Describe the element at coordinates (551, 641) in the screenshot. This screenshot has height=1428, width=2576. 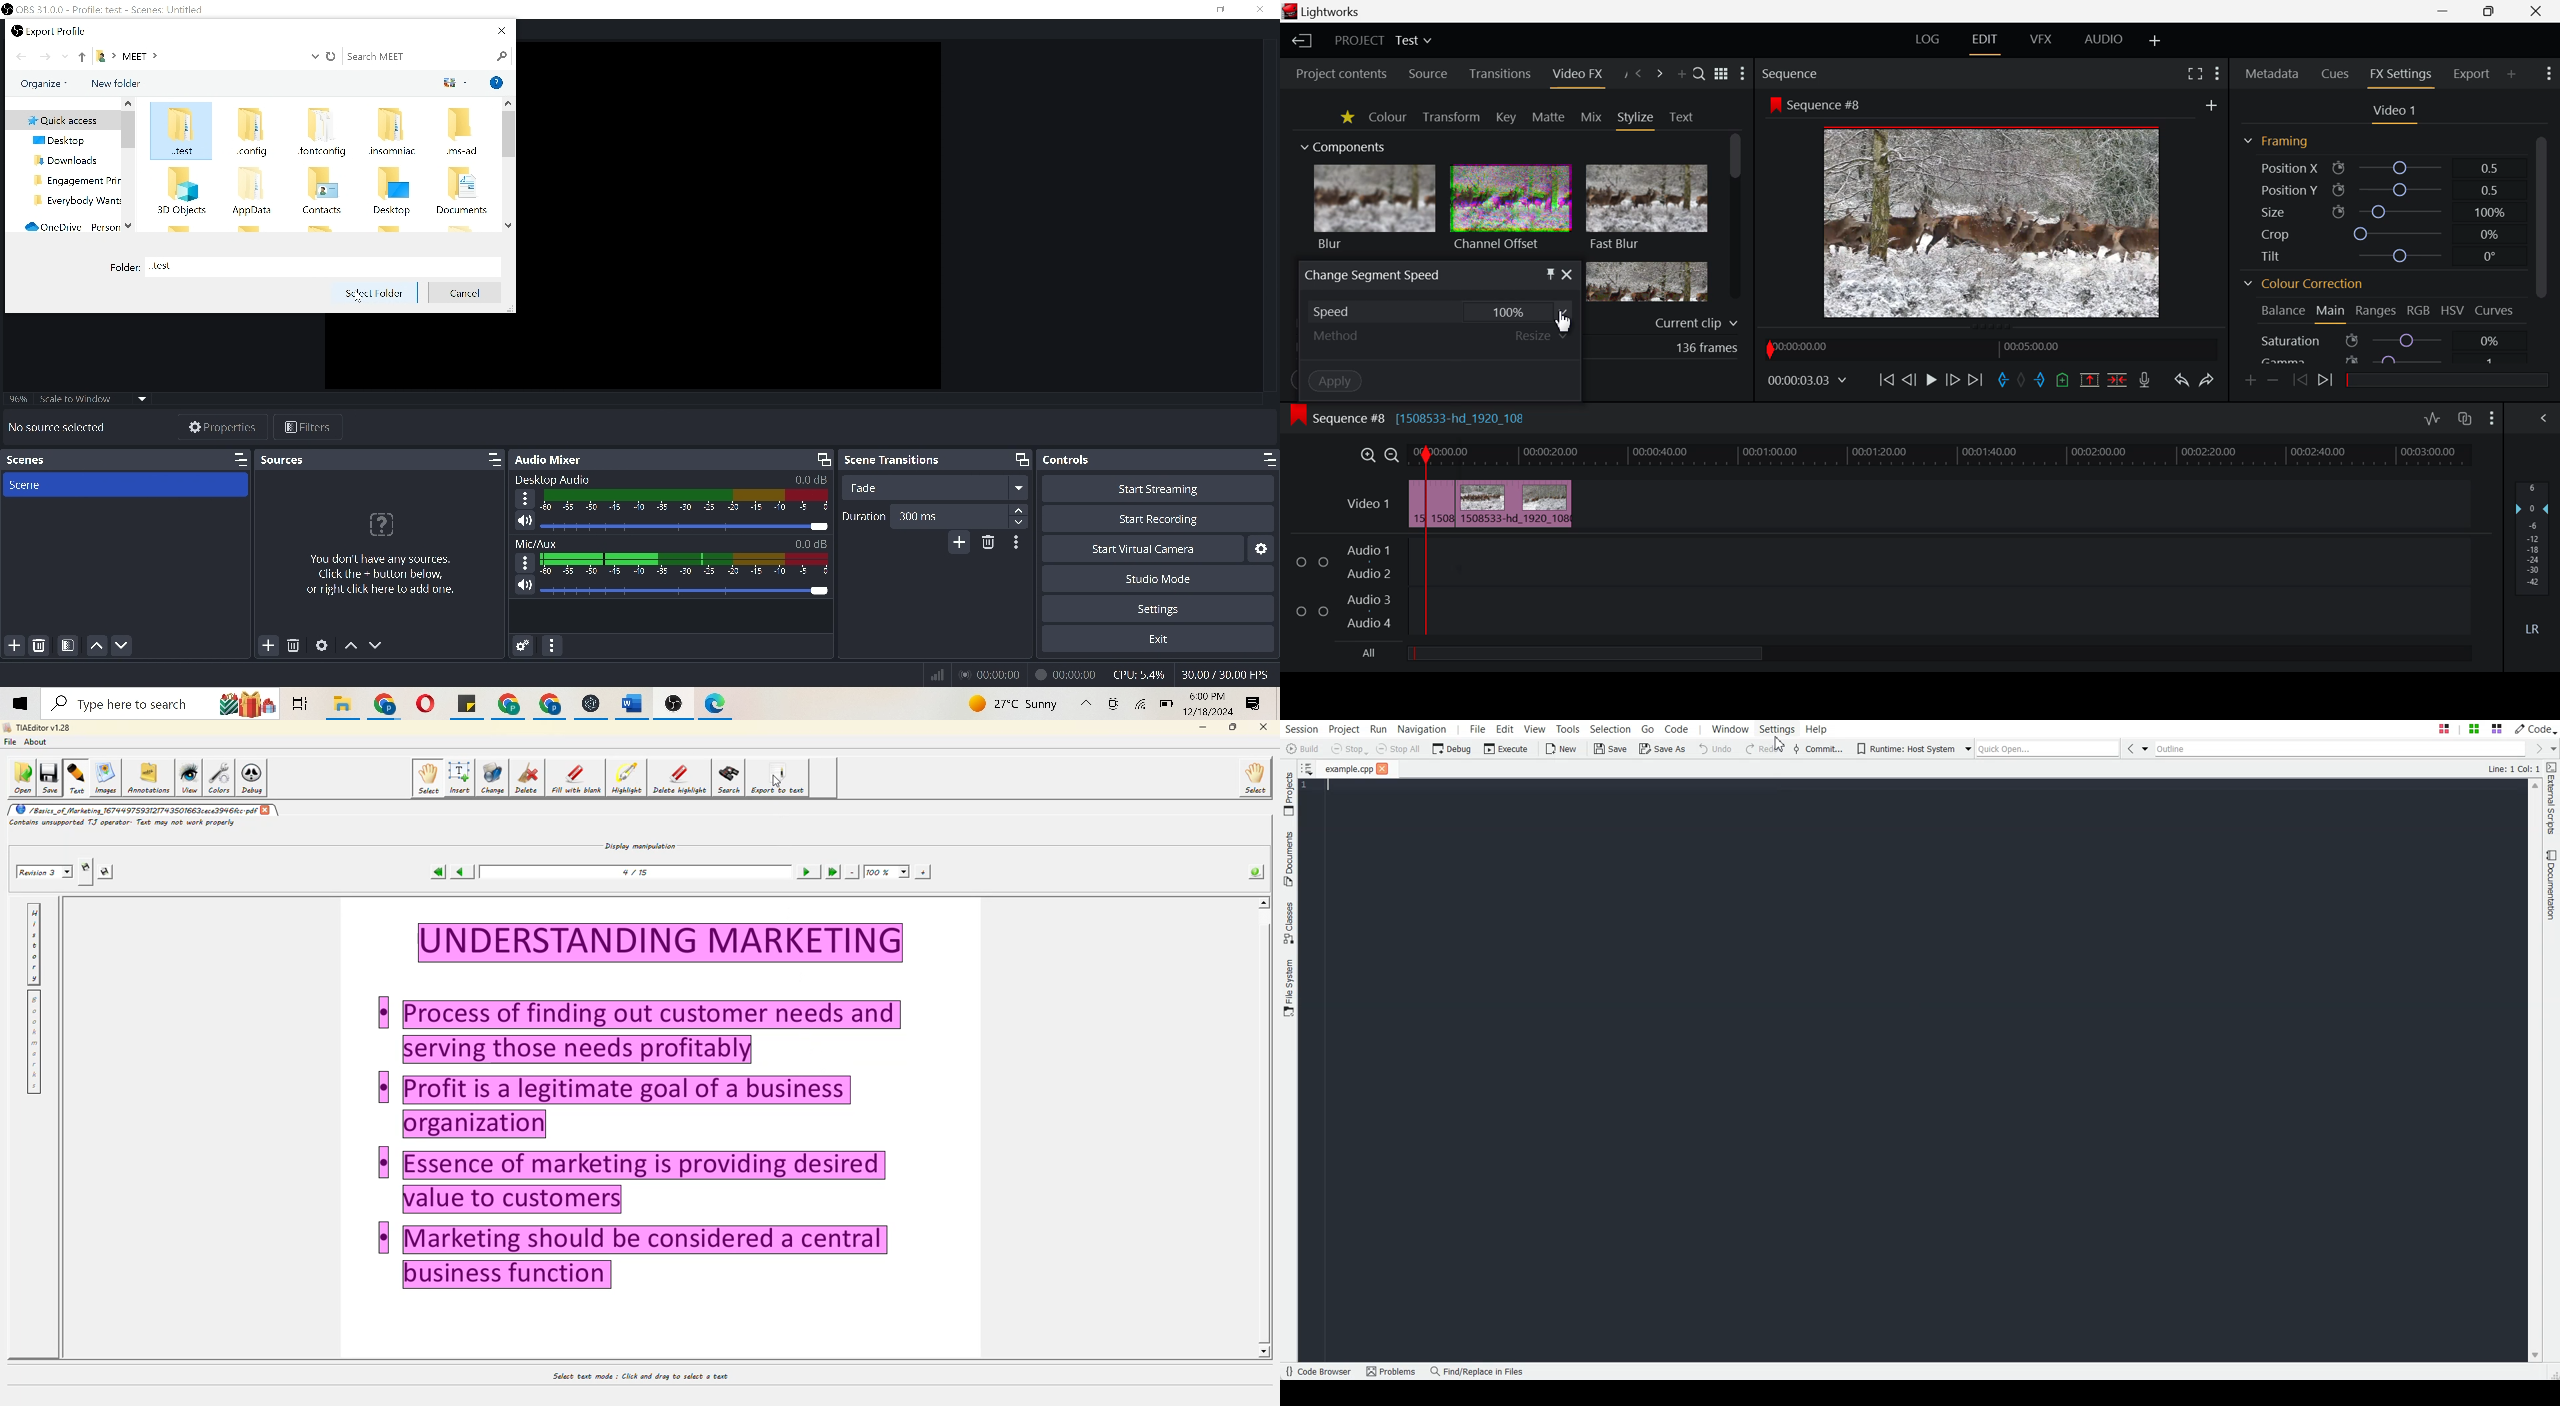
I see `audio mixer menu` at that location.